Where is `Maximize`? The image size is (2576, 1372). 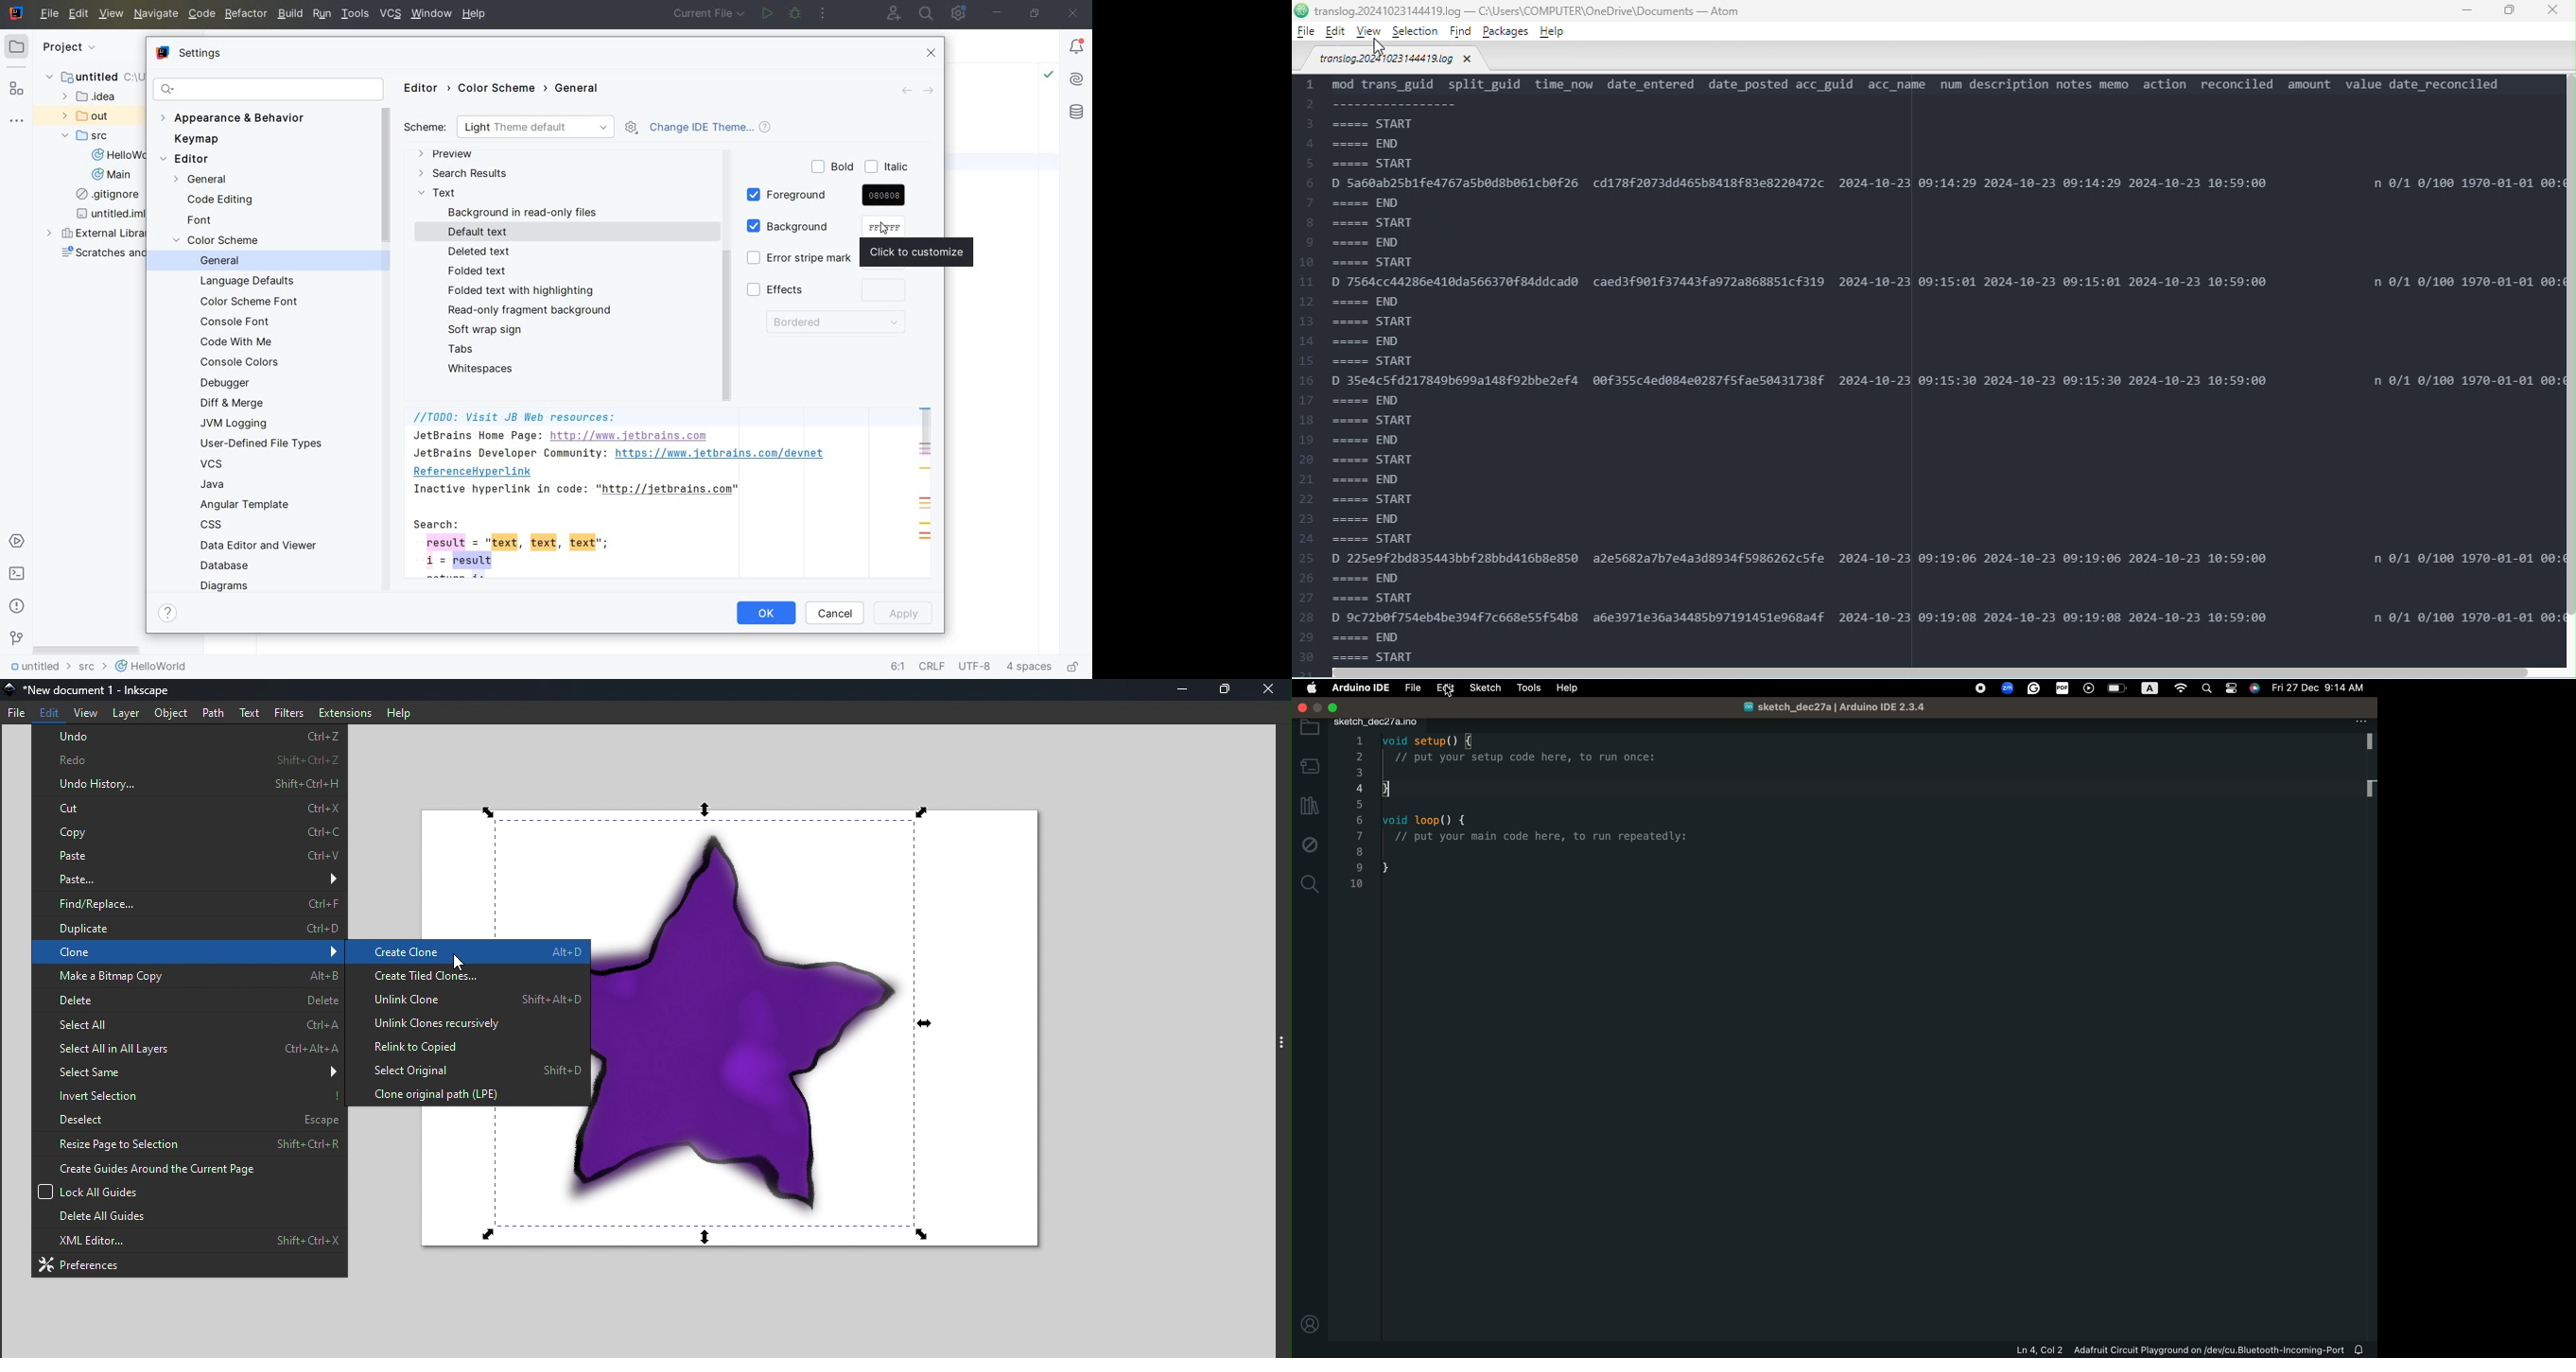 Maximize is located at coordinates (1224, 690).